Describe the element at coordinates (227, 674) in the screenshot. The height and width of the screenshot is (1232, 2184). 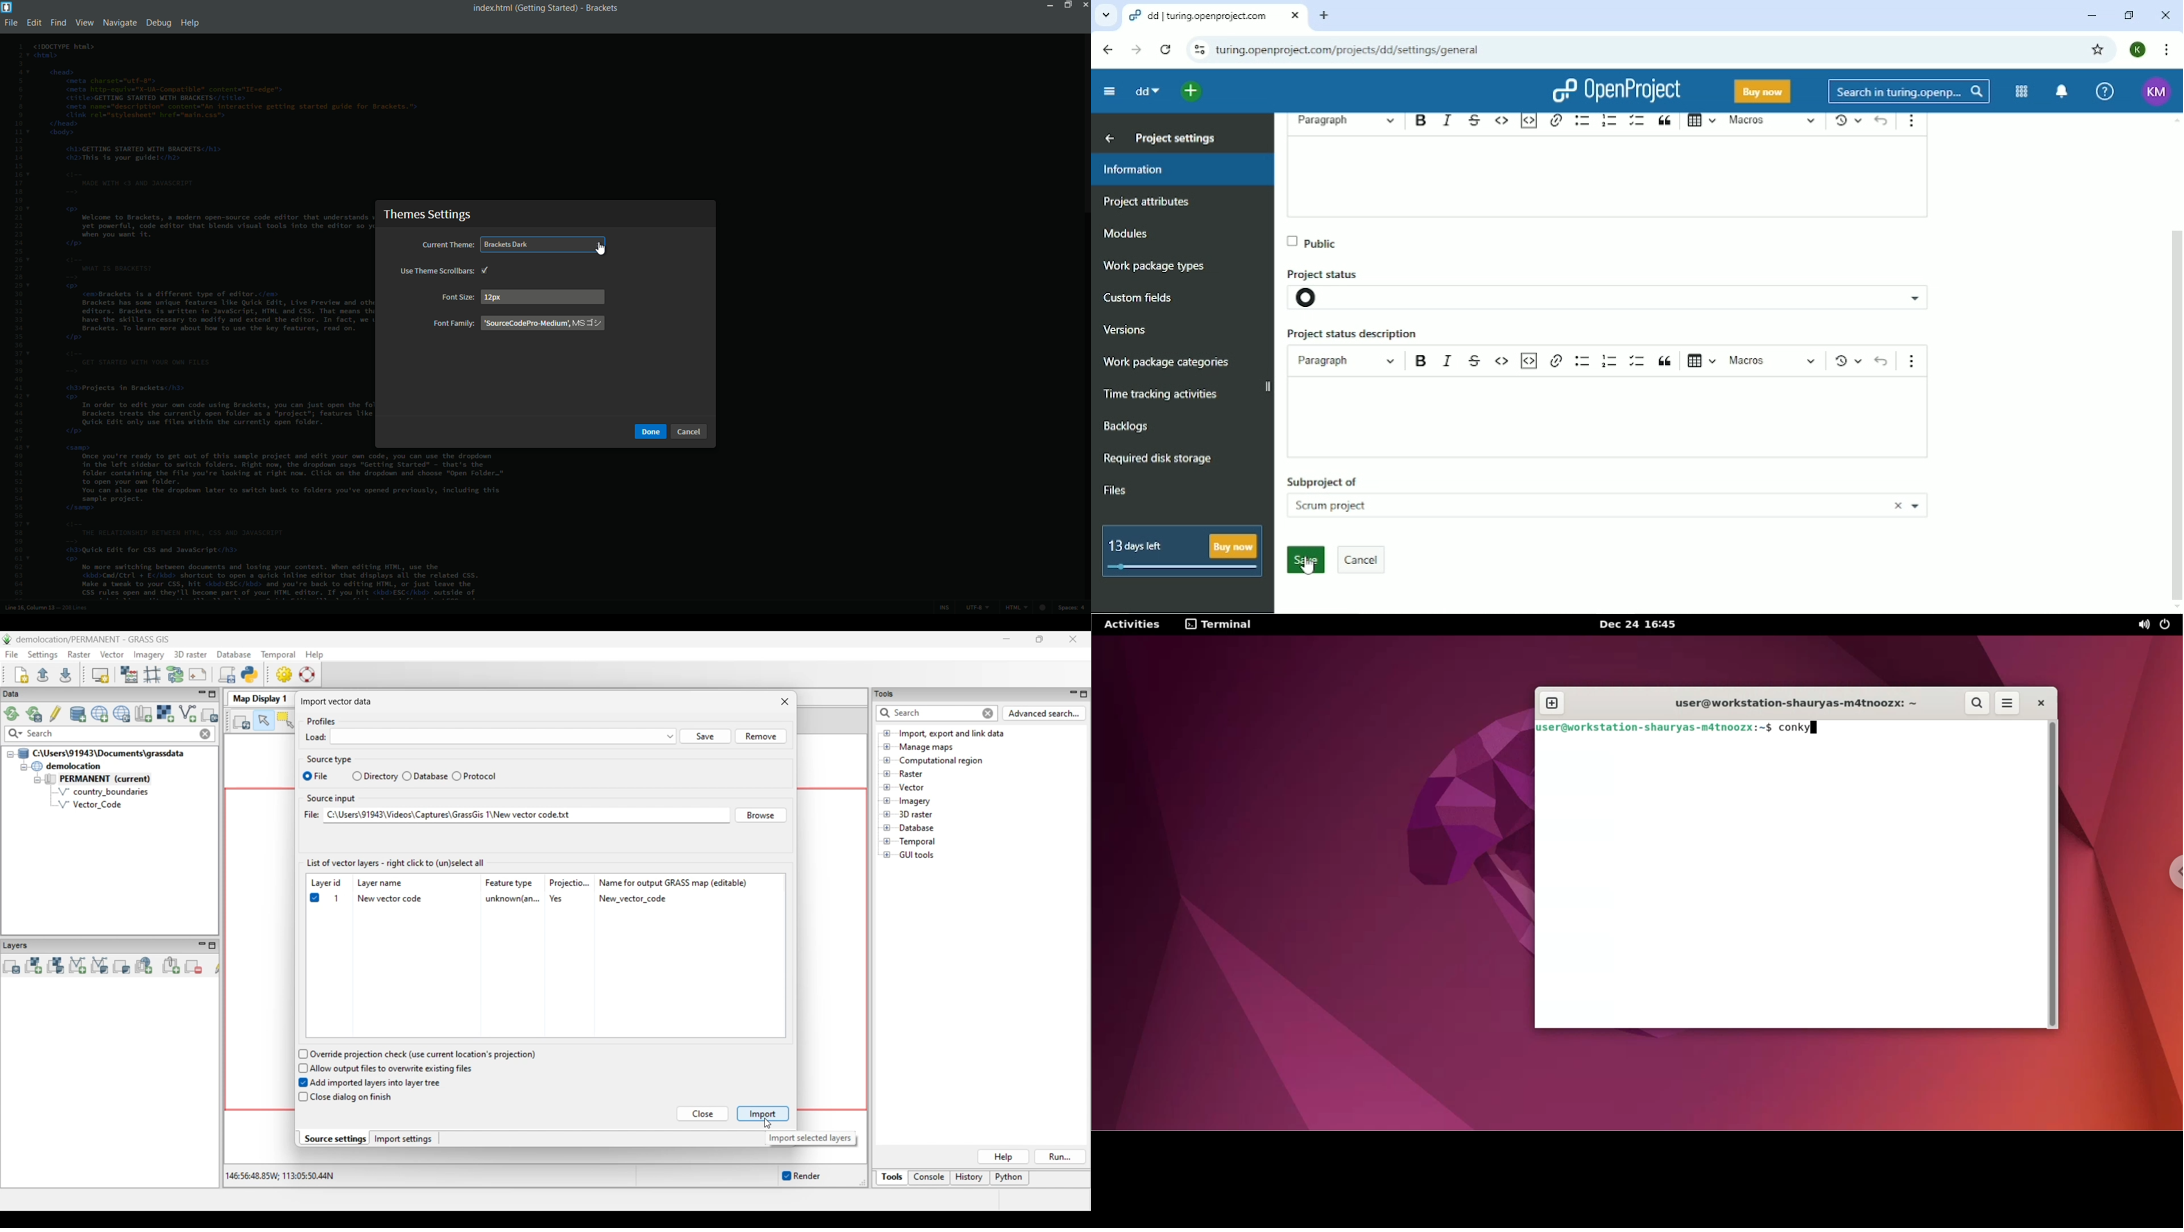
I see `Launch user-defined script` at that location.